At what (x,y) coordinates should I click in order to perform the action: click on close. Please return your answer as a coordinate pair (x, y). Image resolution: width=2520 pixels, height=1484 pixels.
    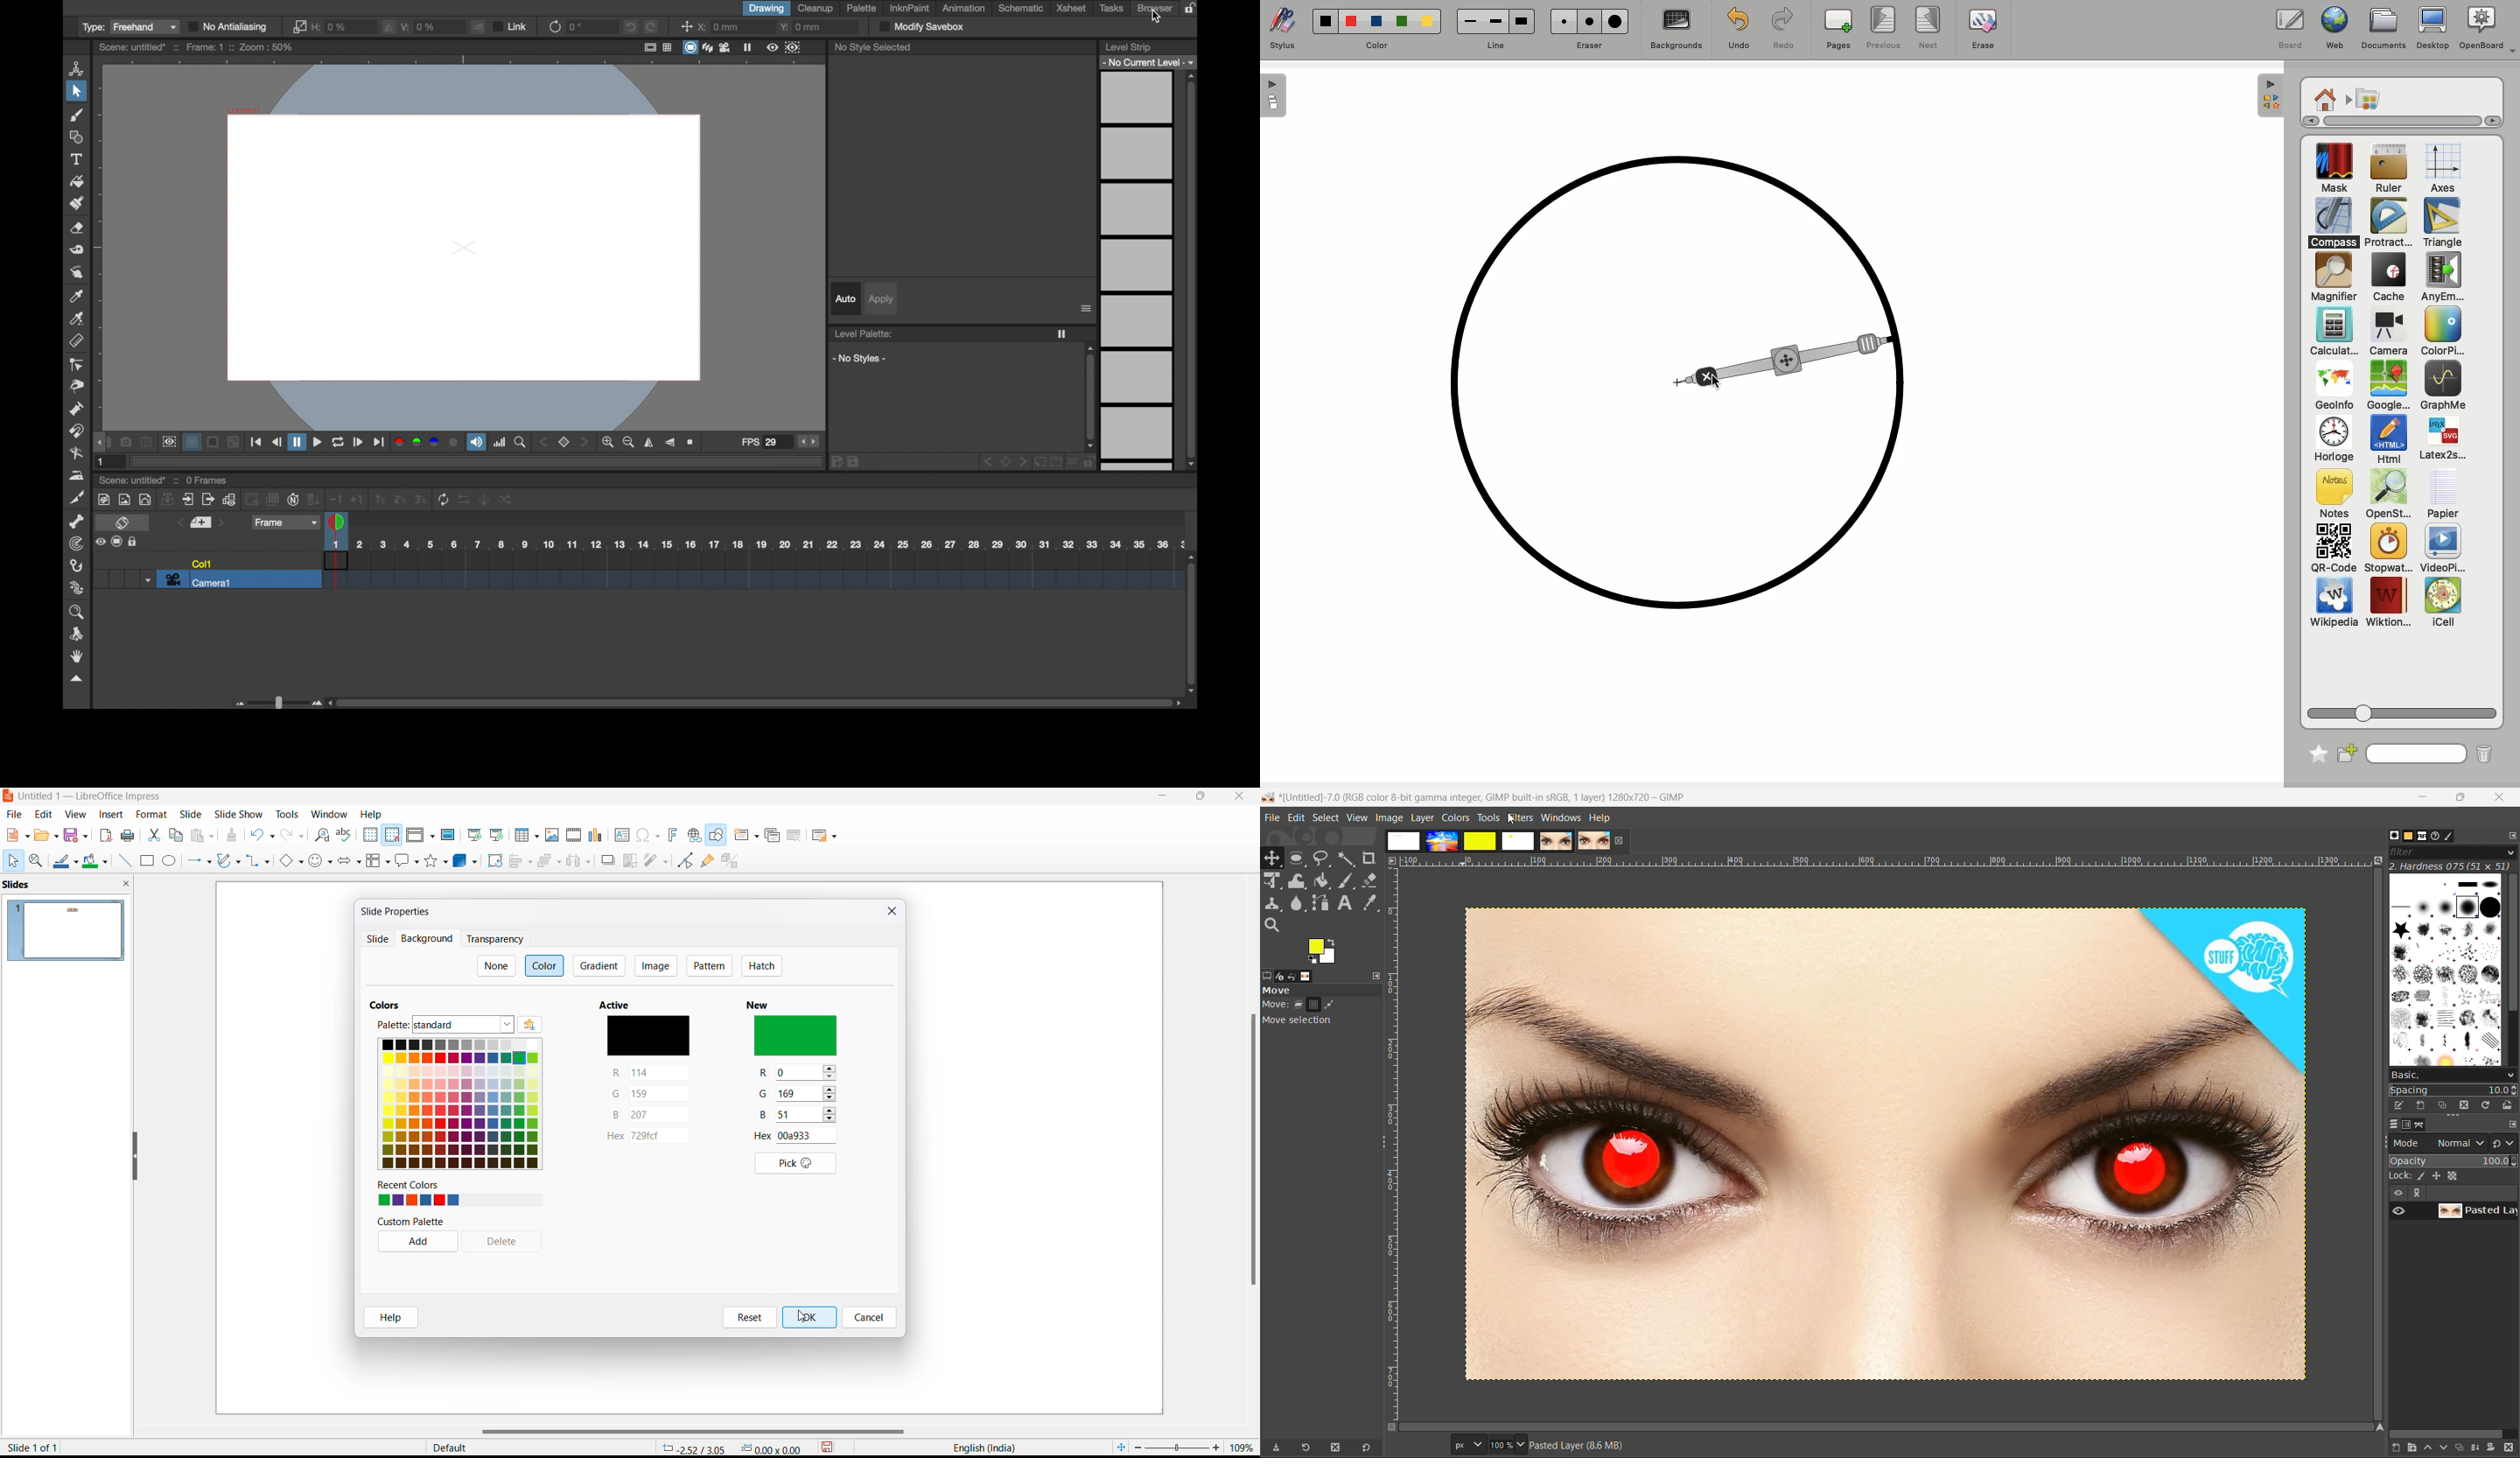
    Looking at the image, I should click on (1622, 841).